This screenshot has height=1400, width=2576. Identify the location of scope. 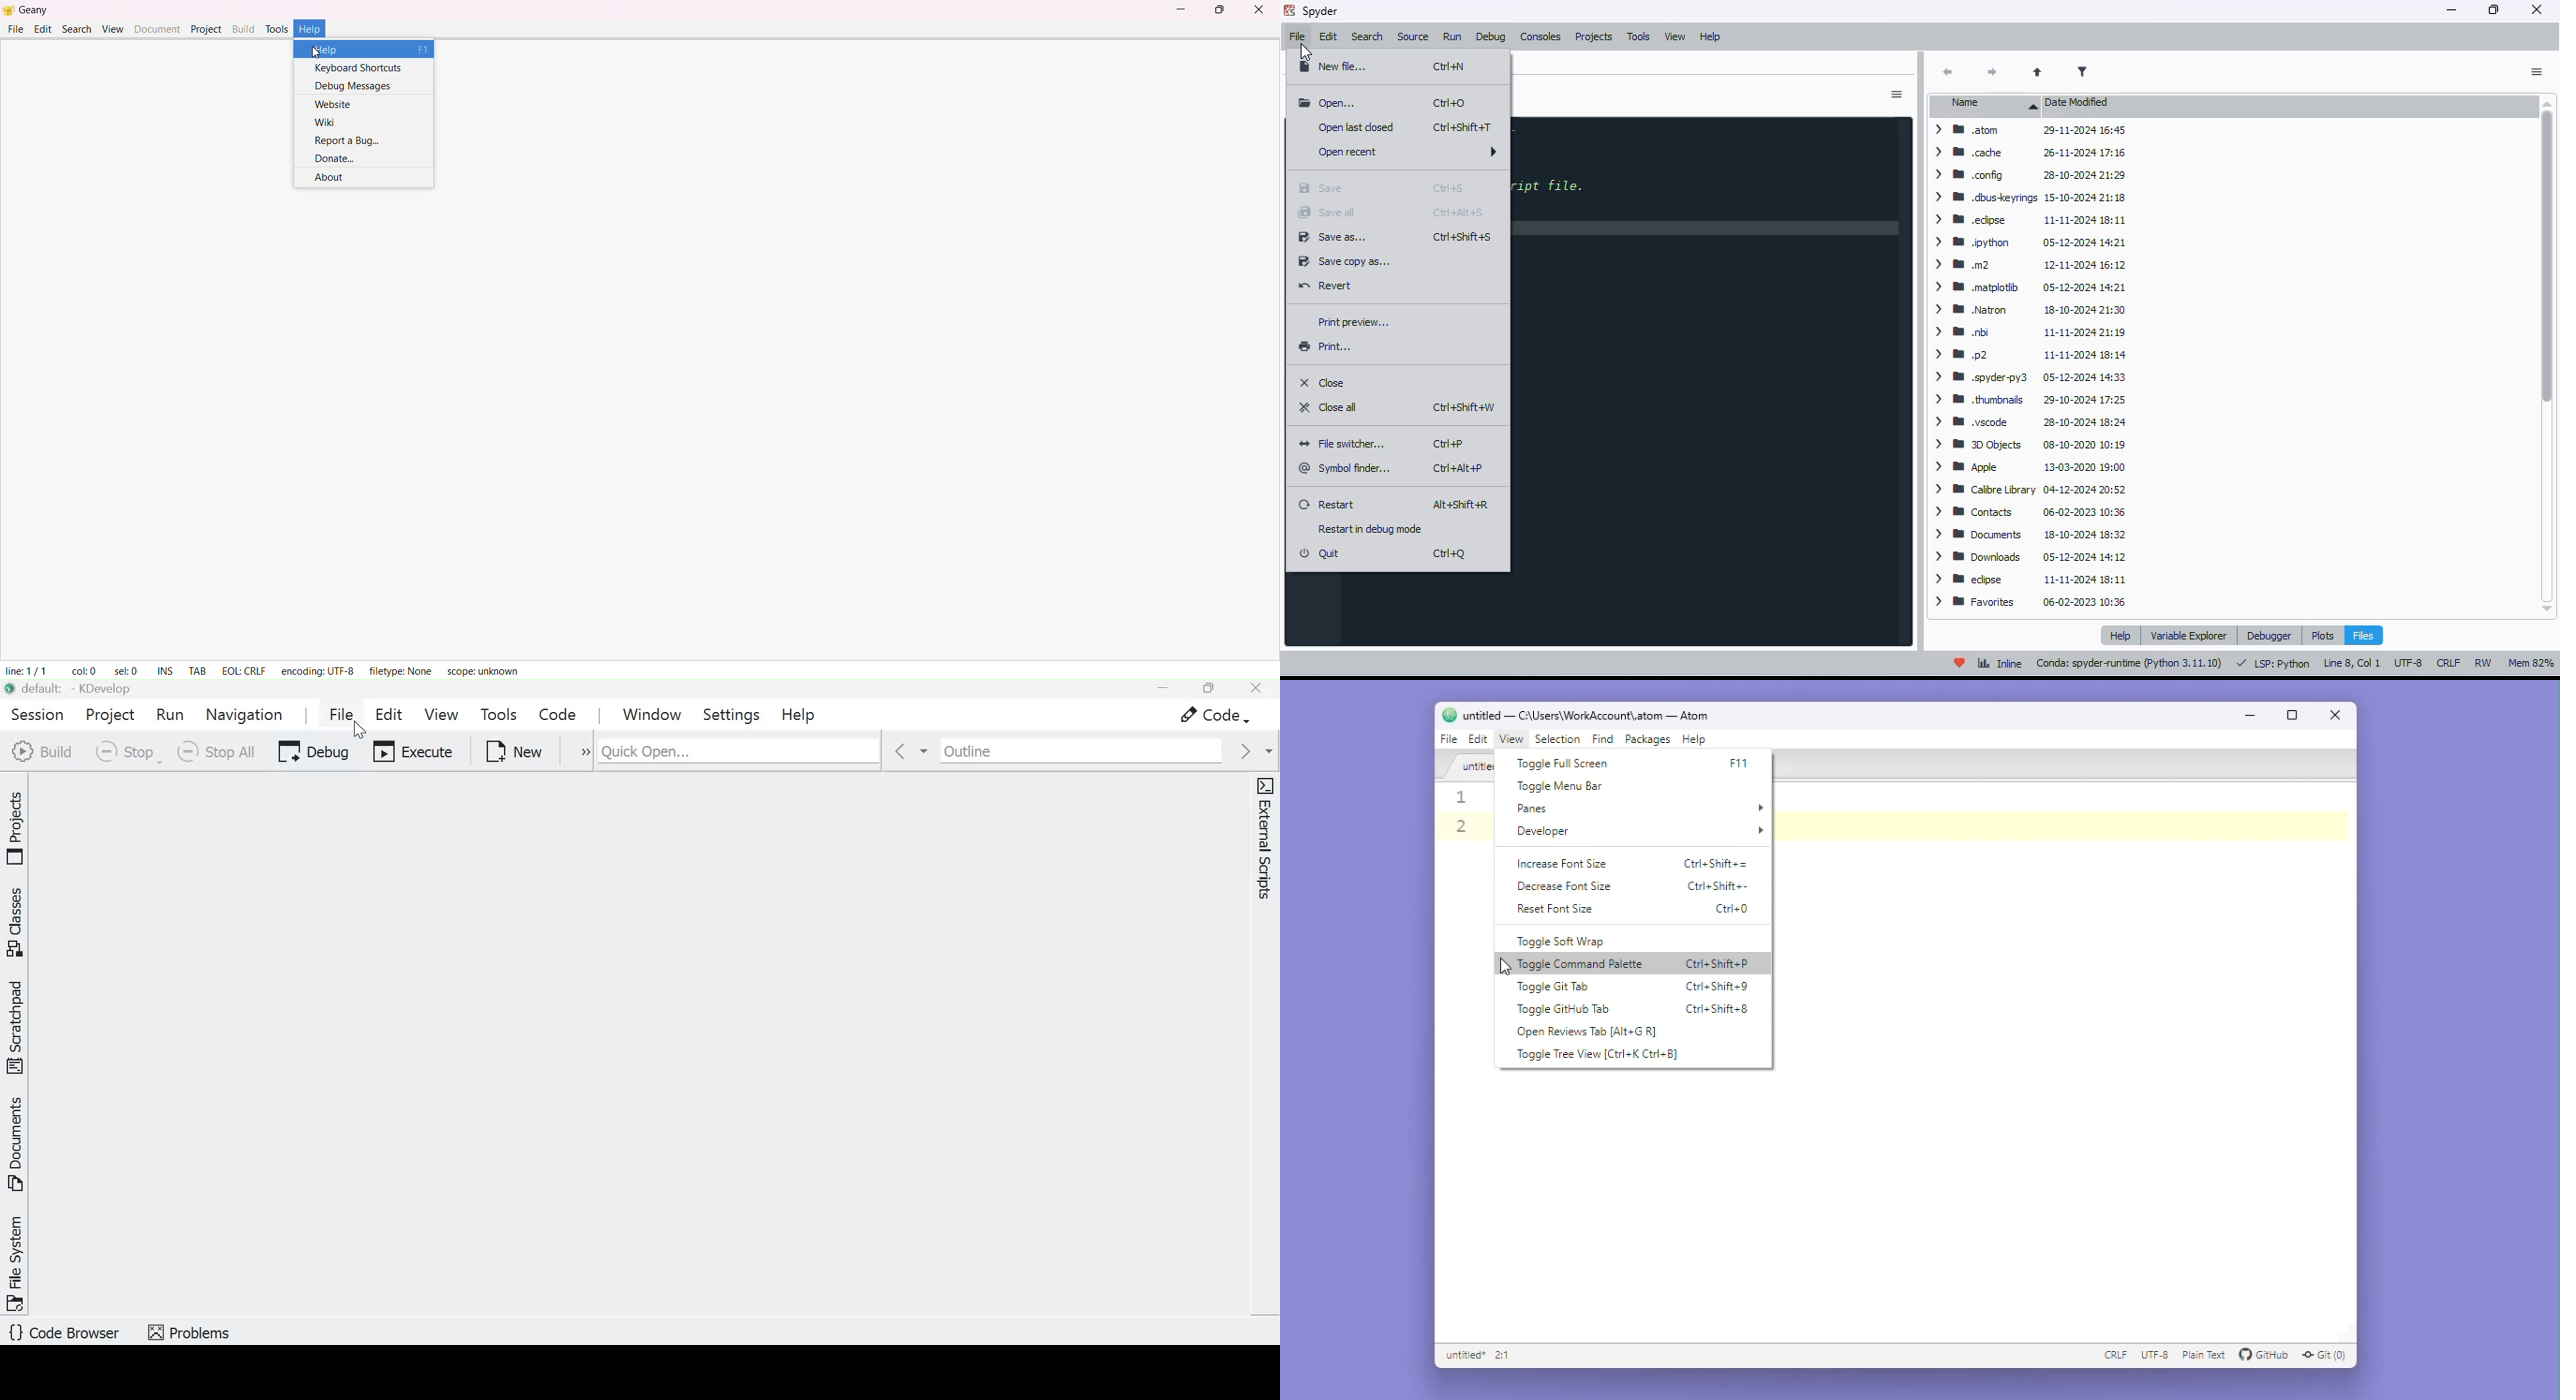
(487, 669).